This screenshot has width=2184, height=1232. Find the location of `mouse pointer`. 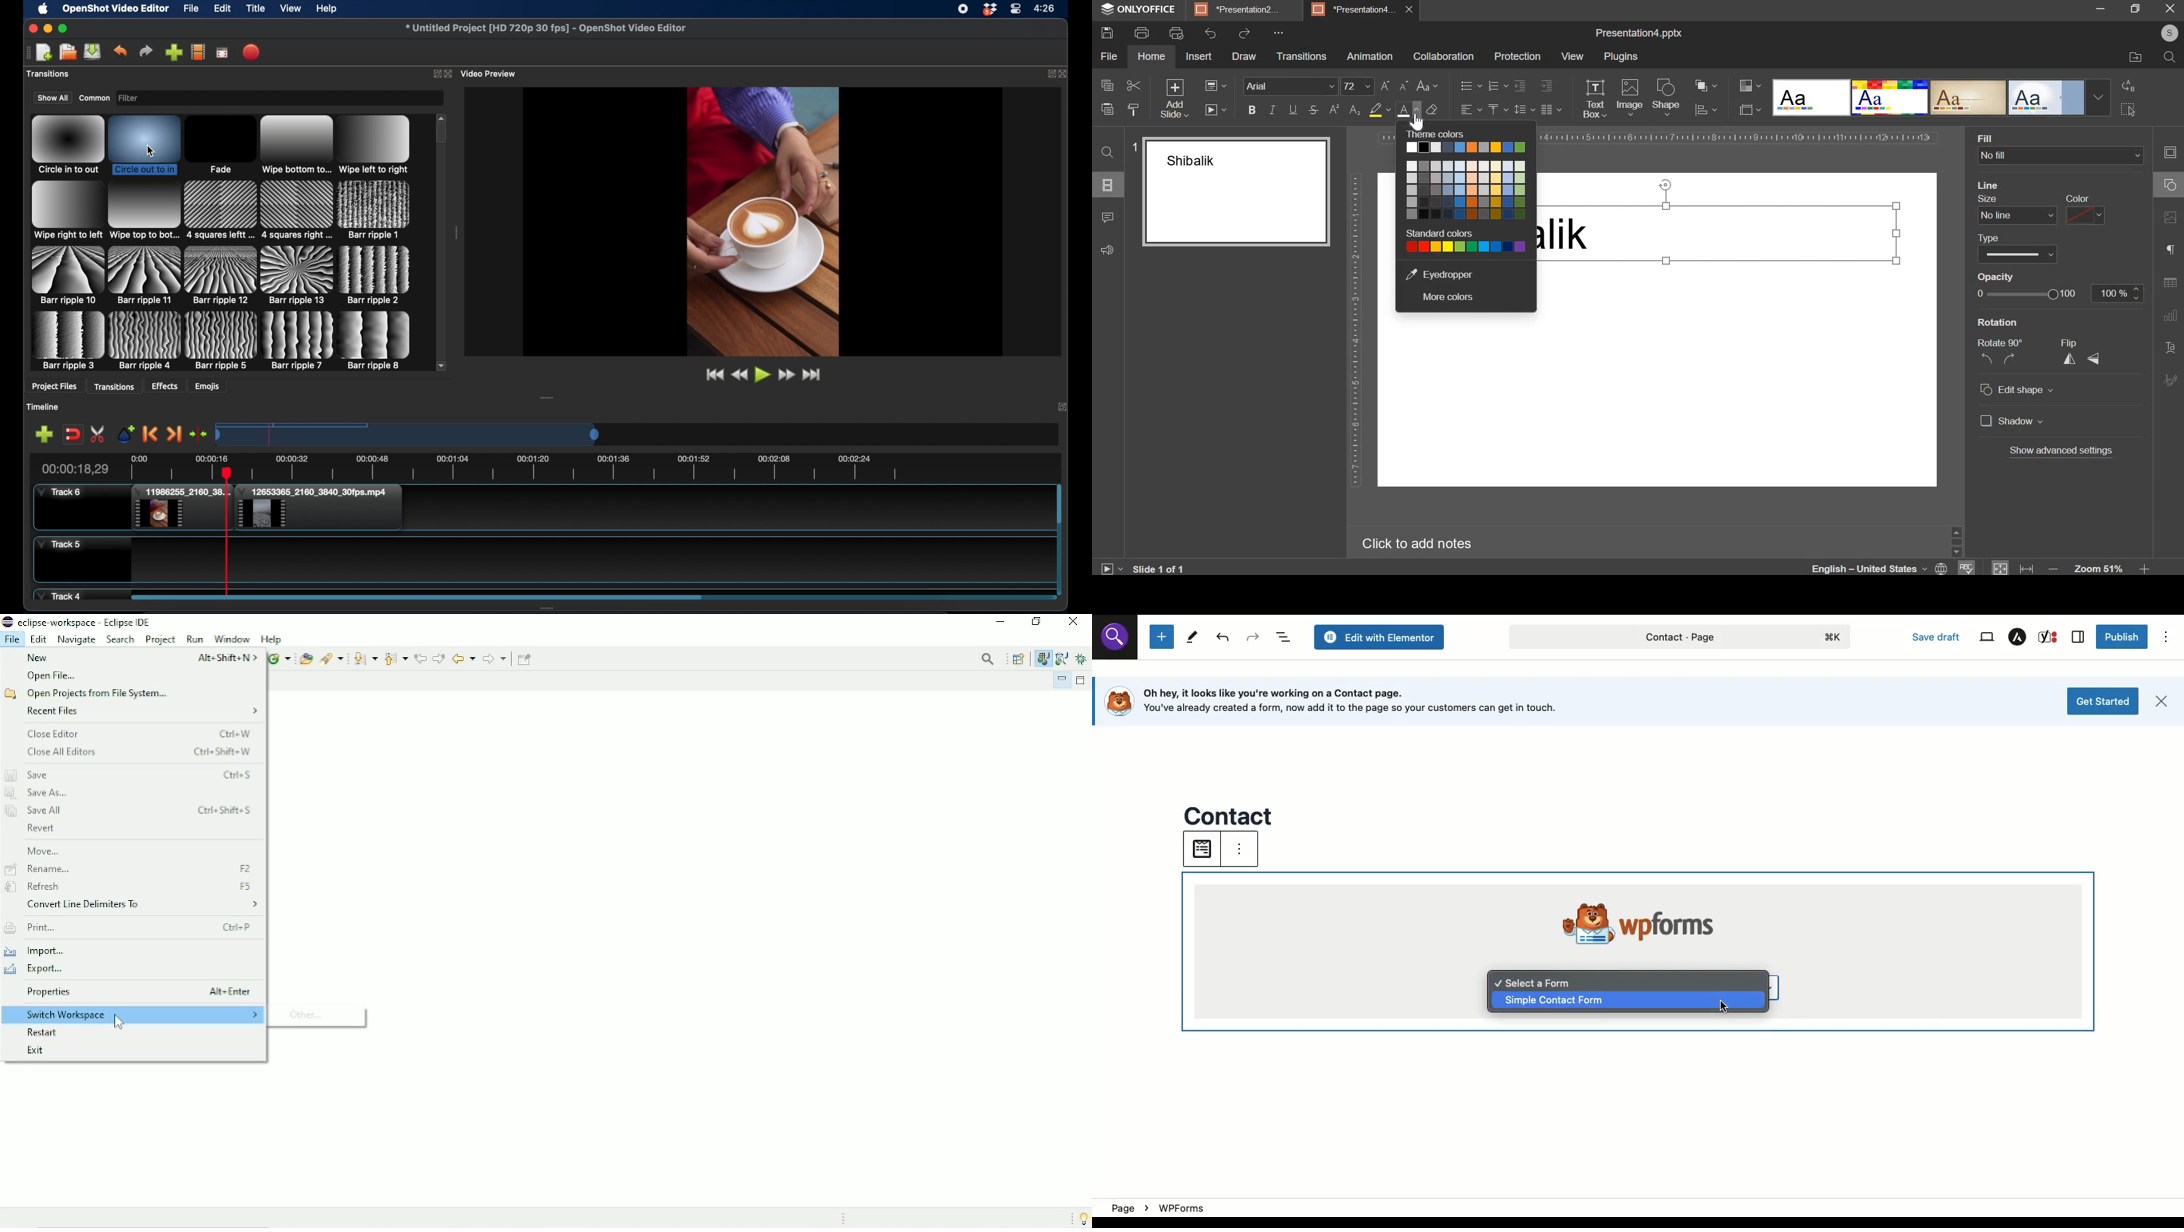

mouse pointer is located at coordinates (1419, 123).